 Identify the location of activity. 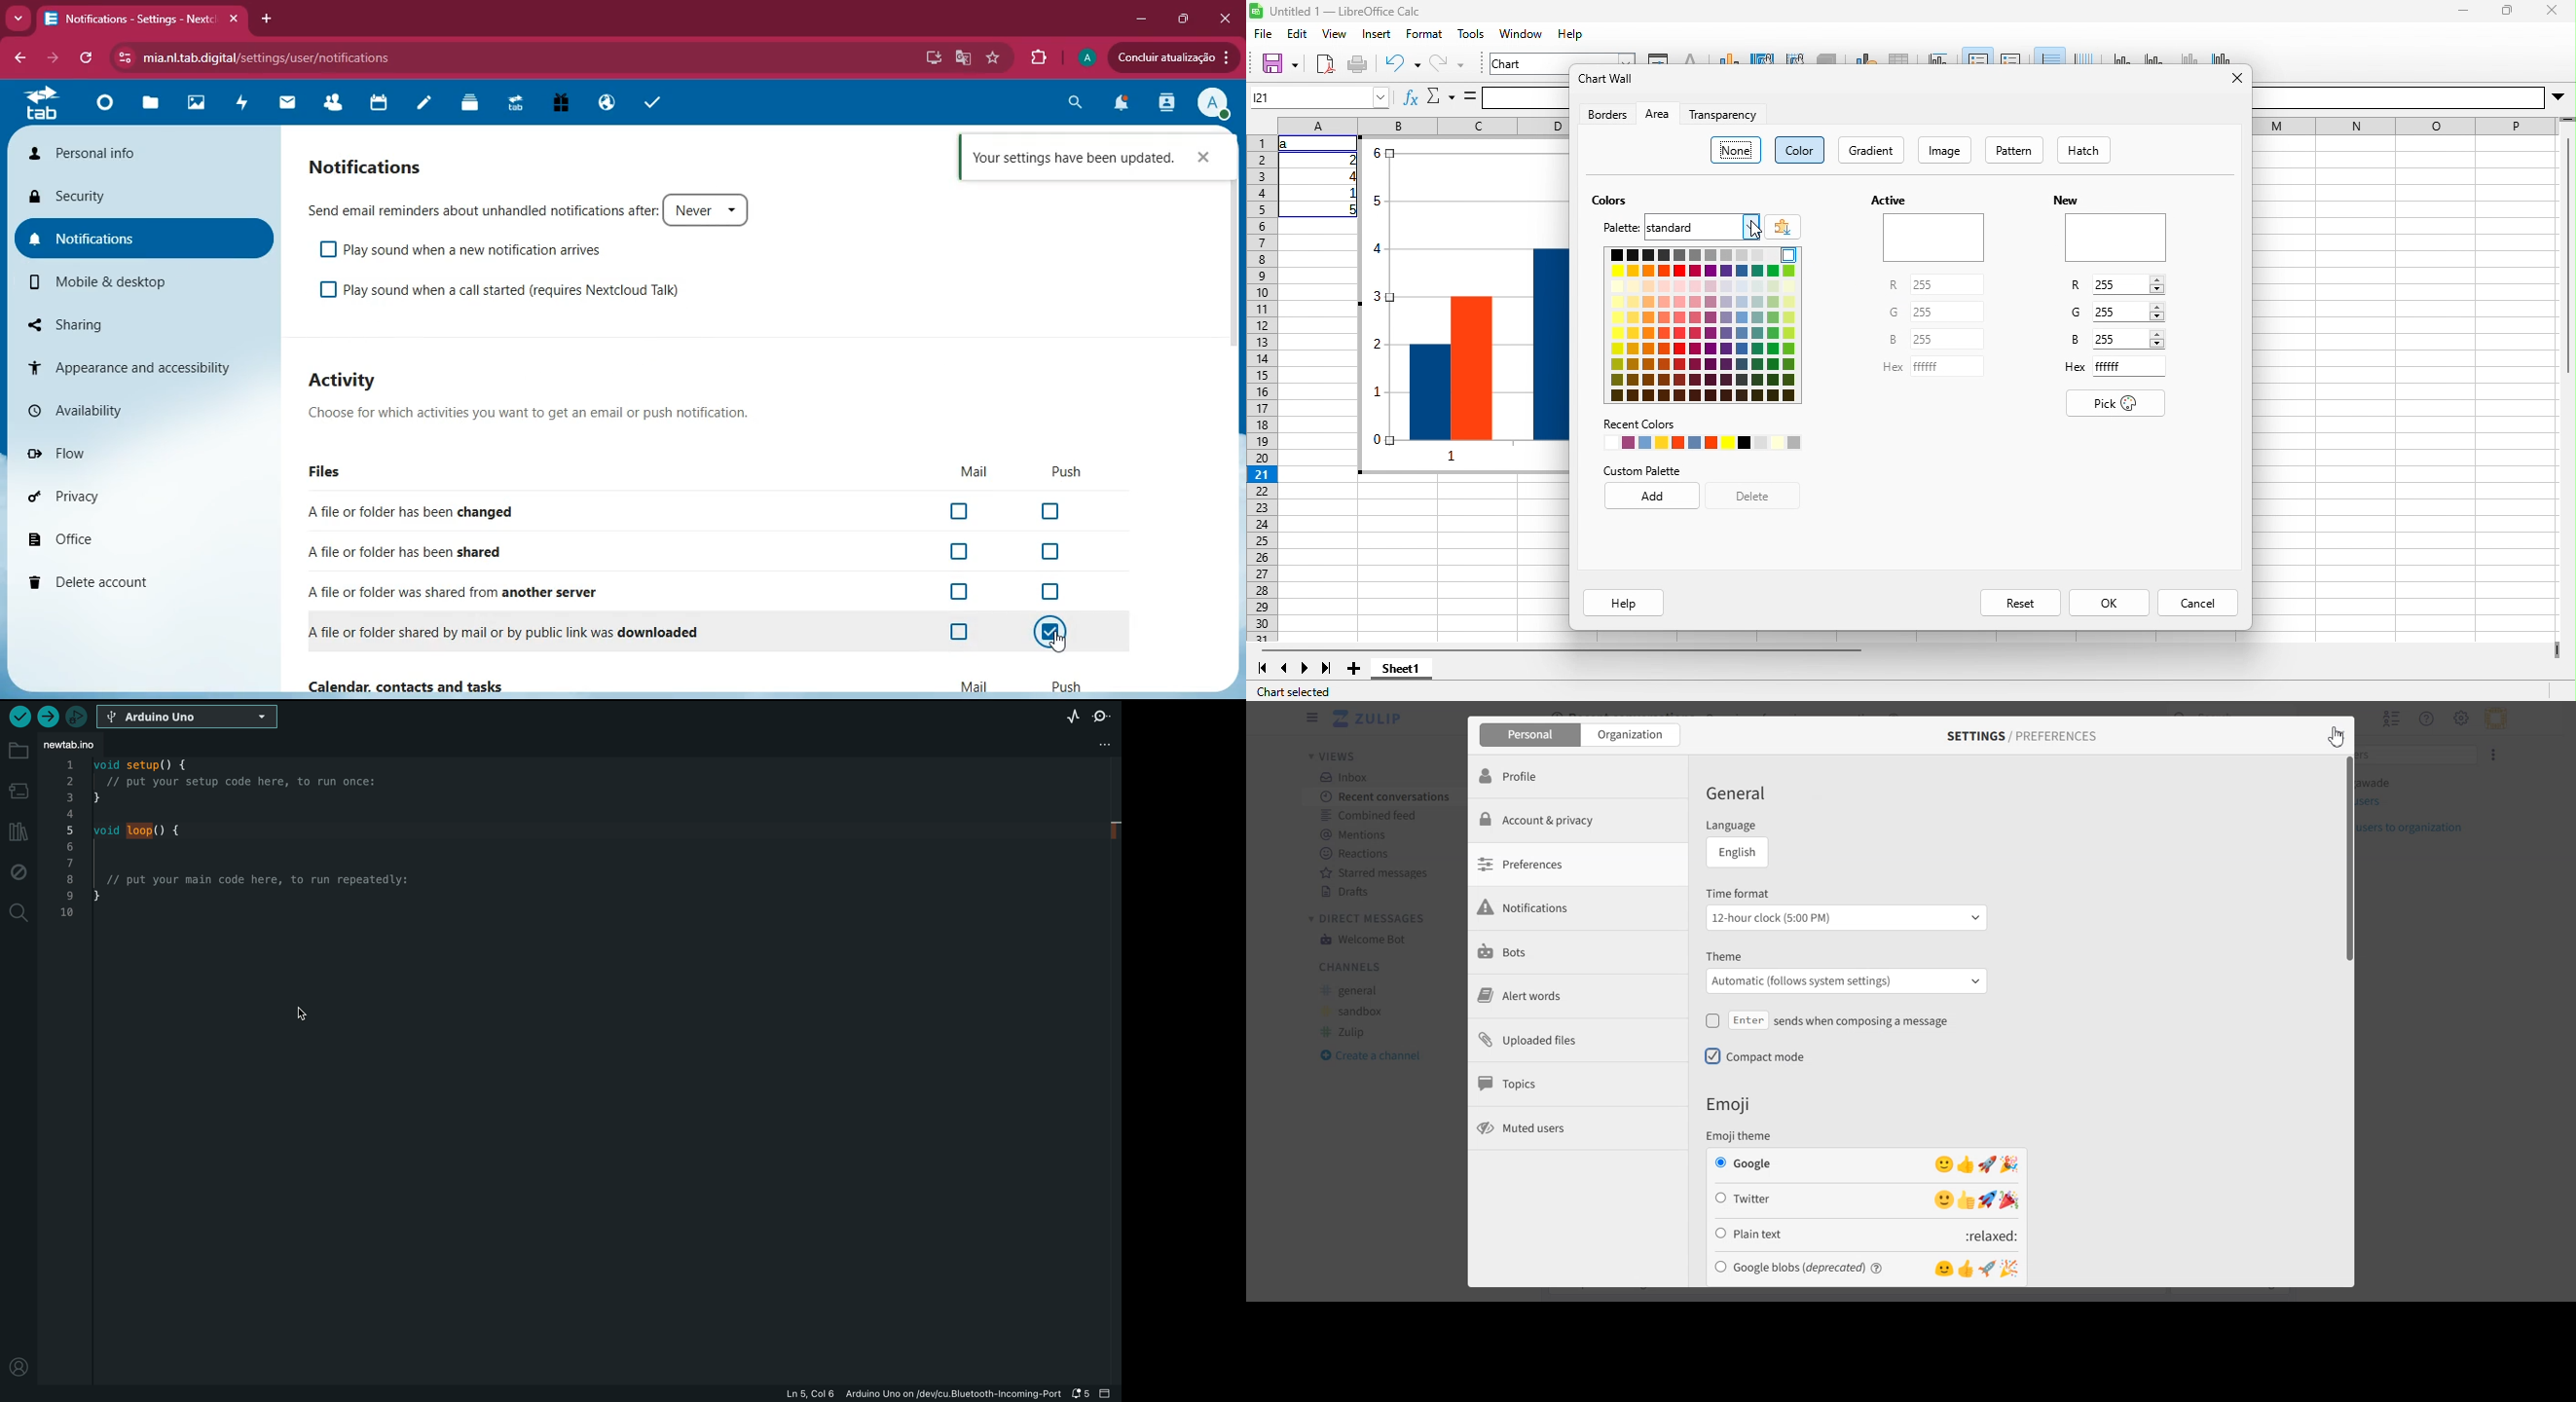
(243, 106).